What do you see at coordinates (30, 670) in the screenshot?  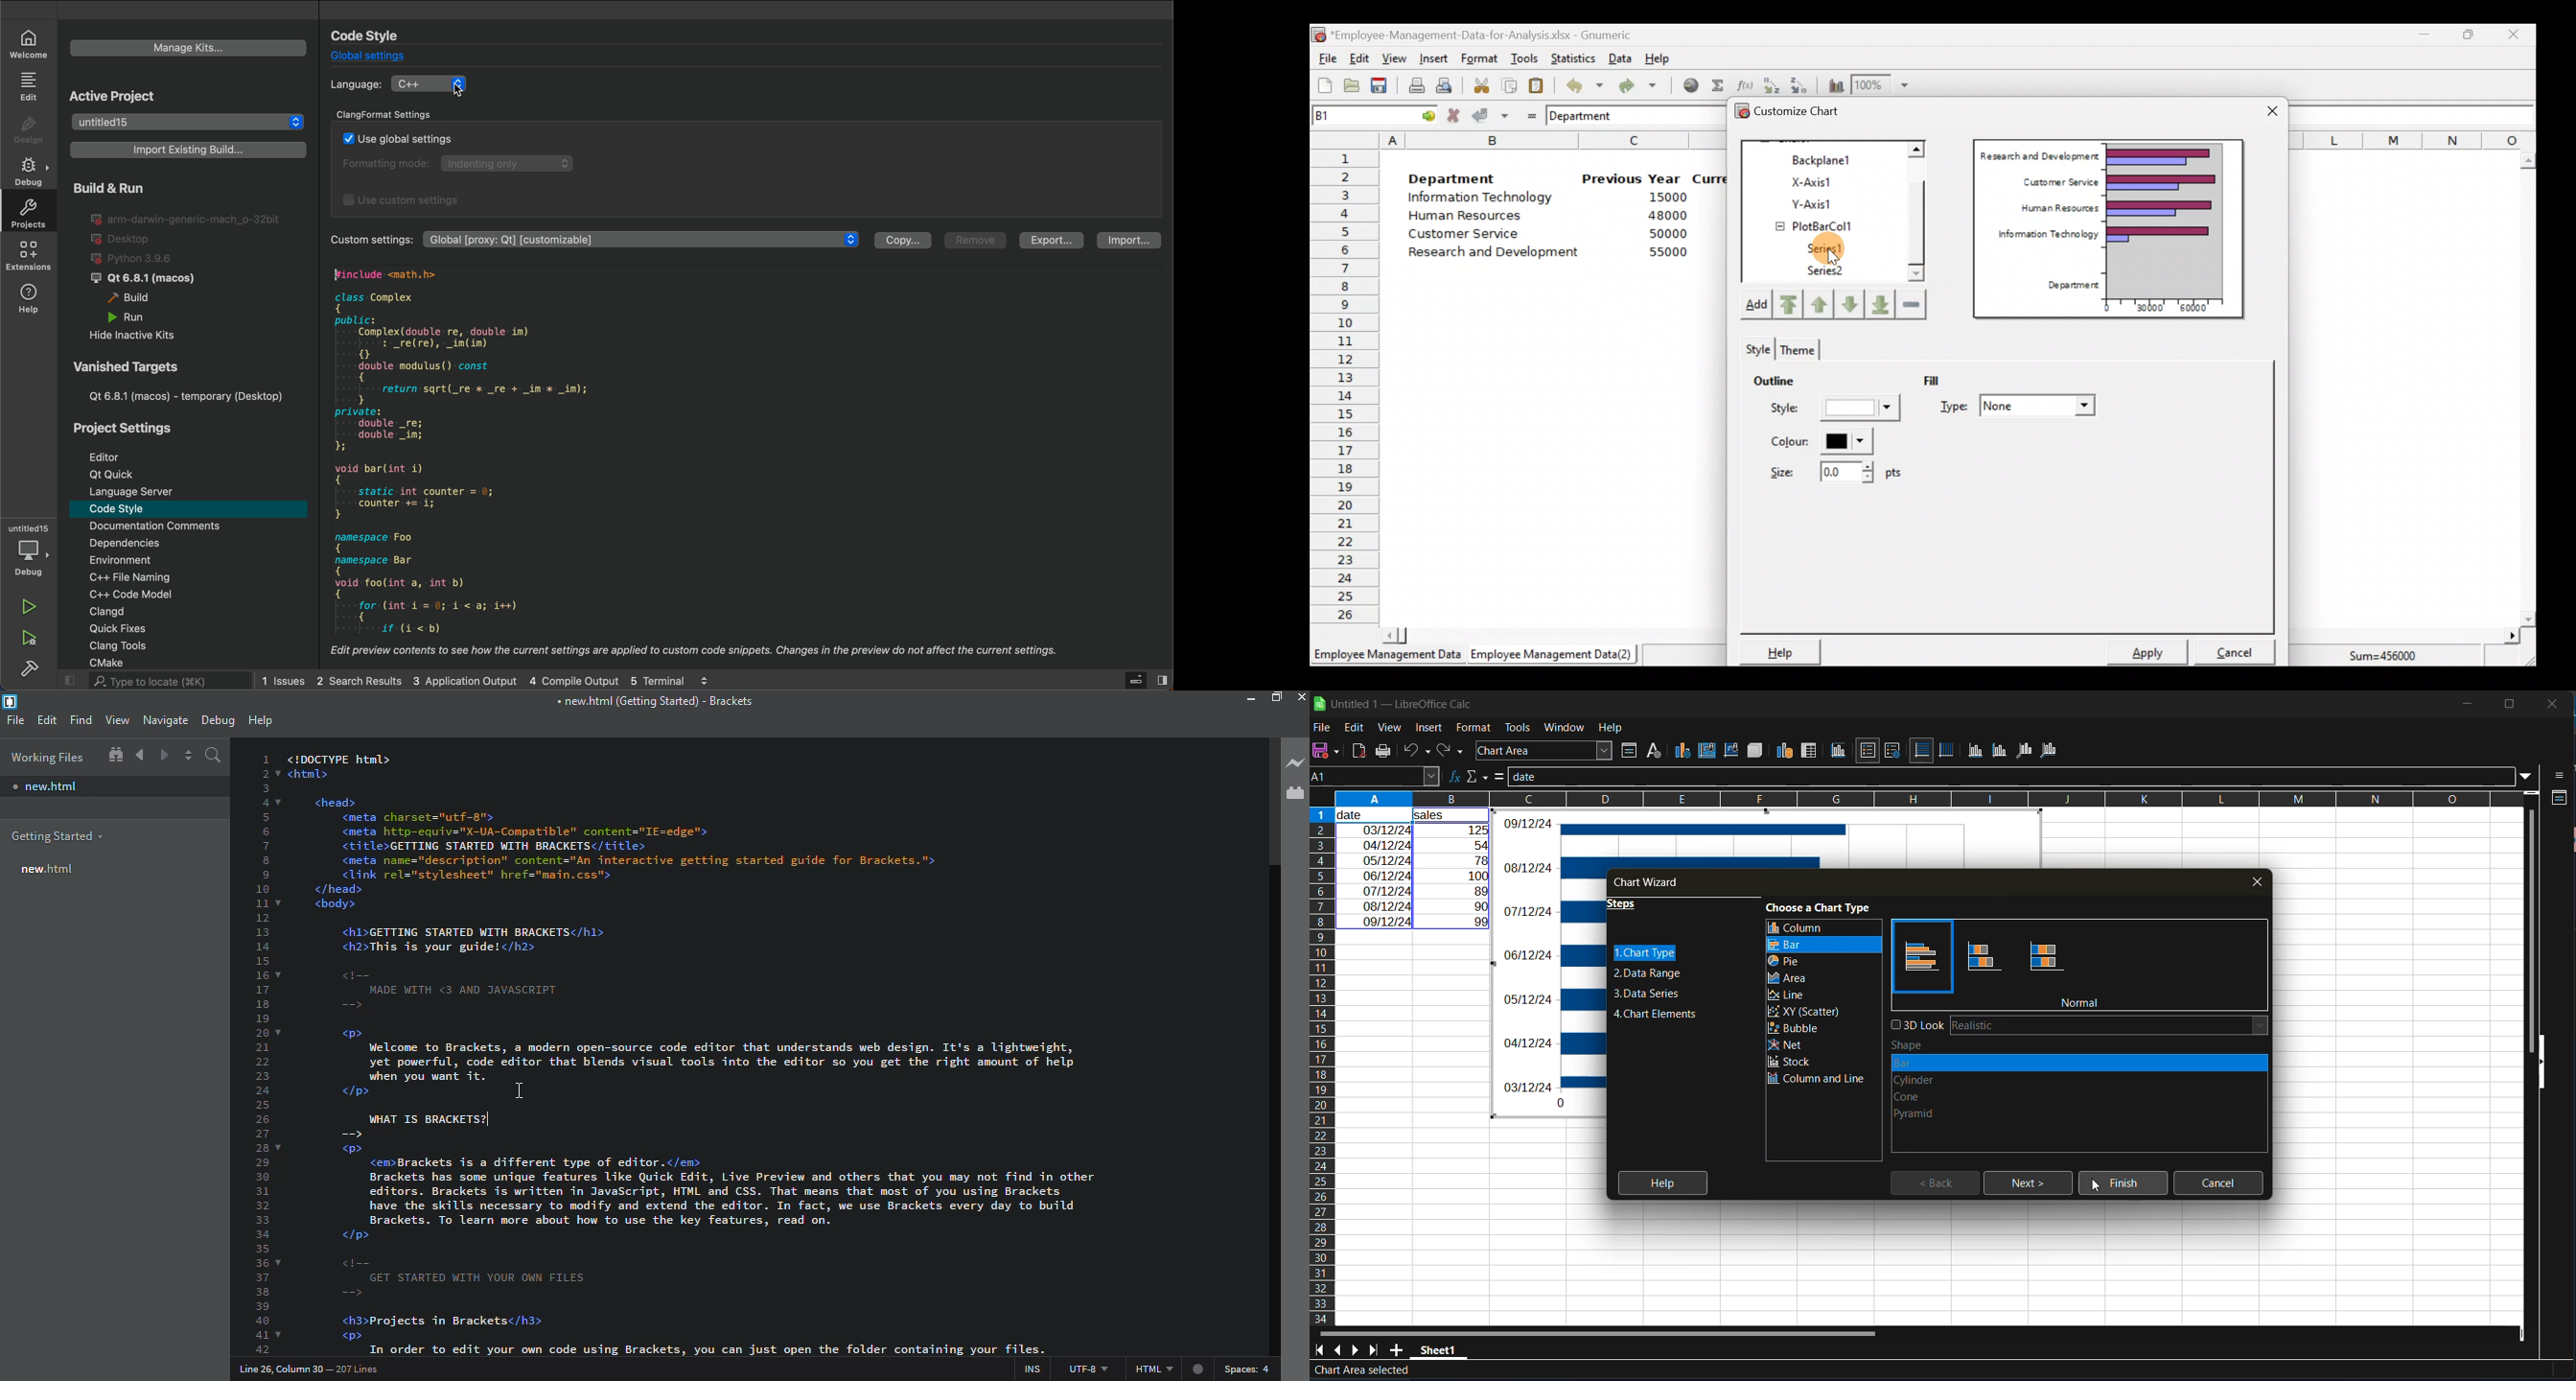 I see `build` at bounding box center [30, 670].